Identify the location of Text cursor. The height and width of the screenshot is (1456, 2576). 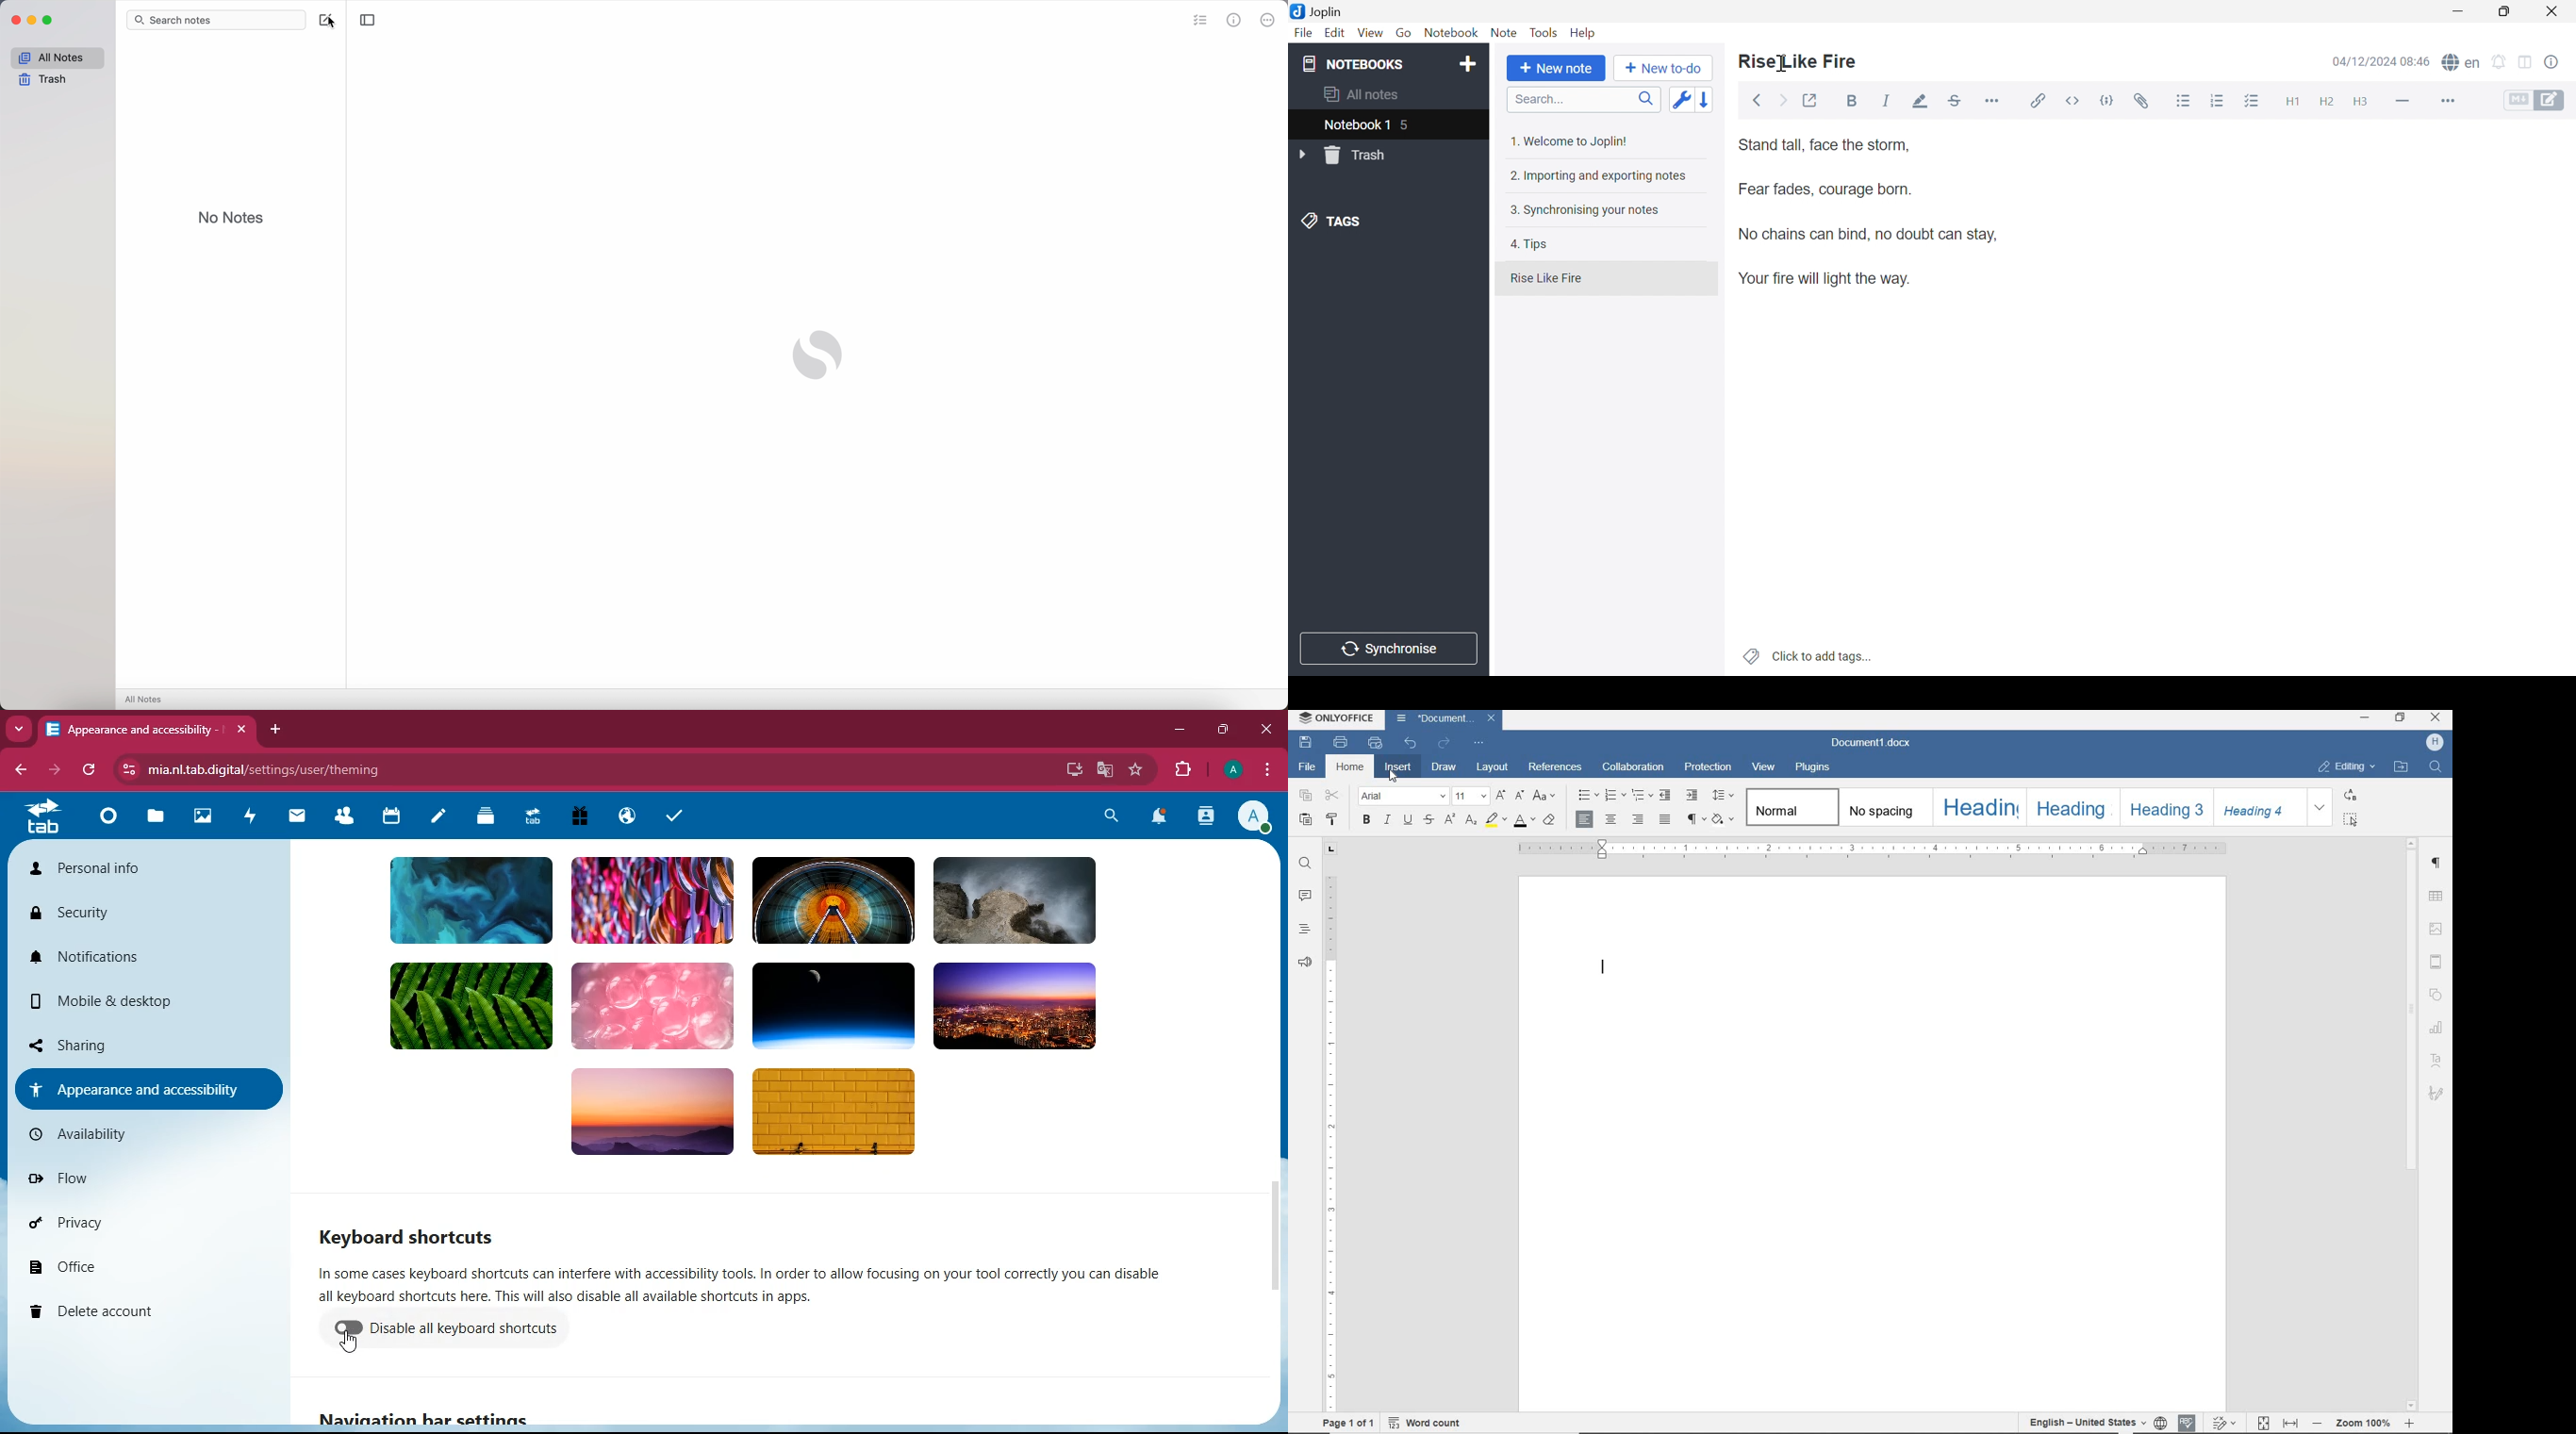
(1606, 965).